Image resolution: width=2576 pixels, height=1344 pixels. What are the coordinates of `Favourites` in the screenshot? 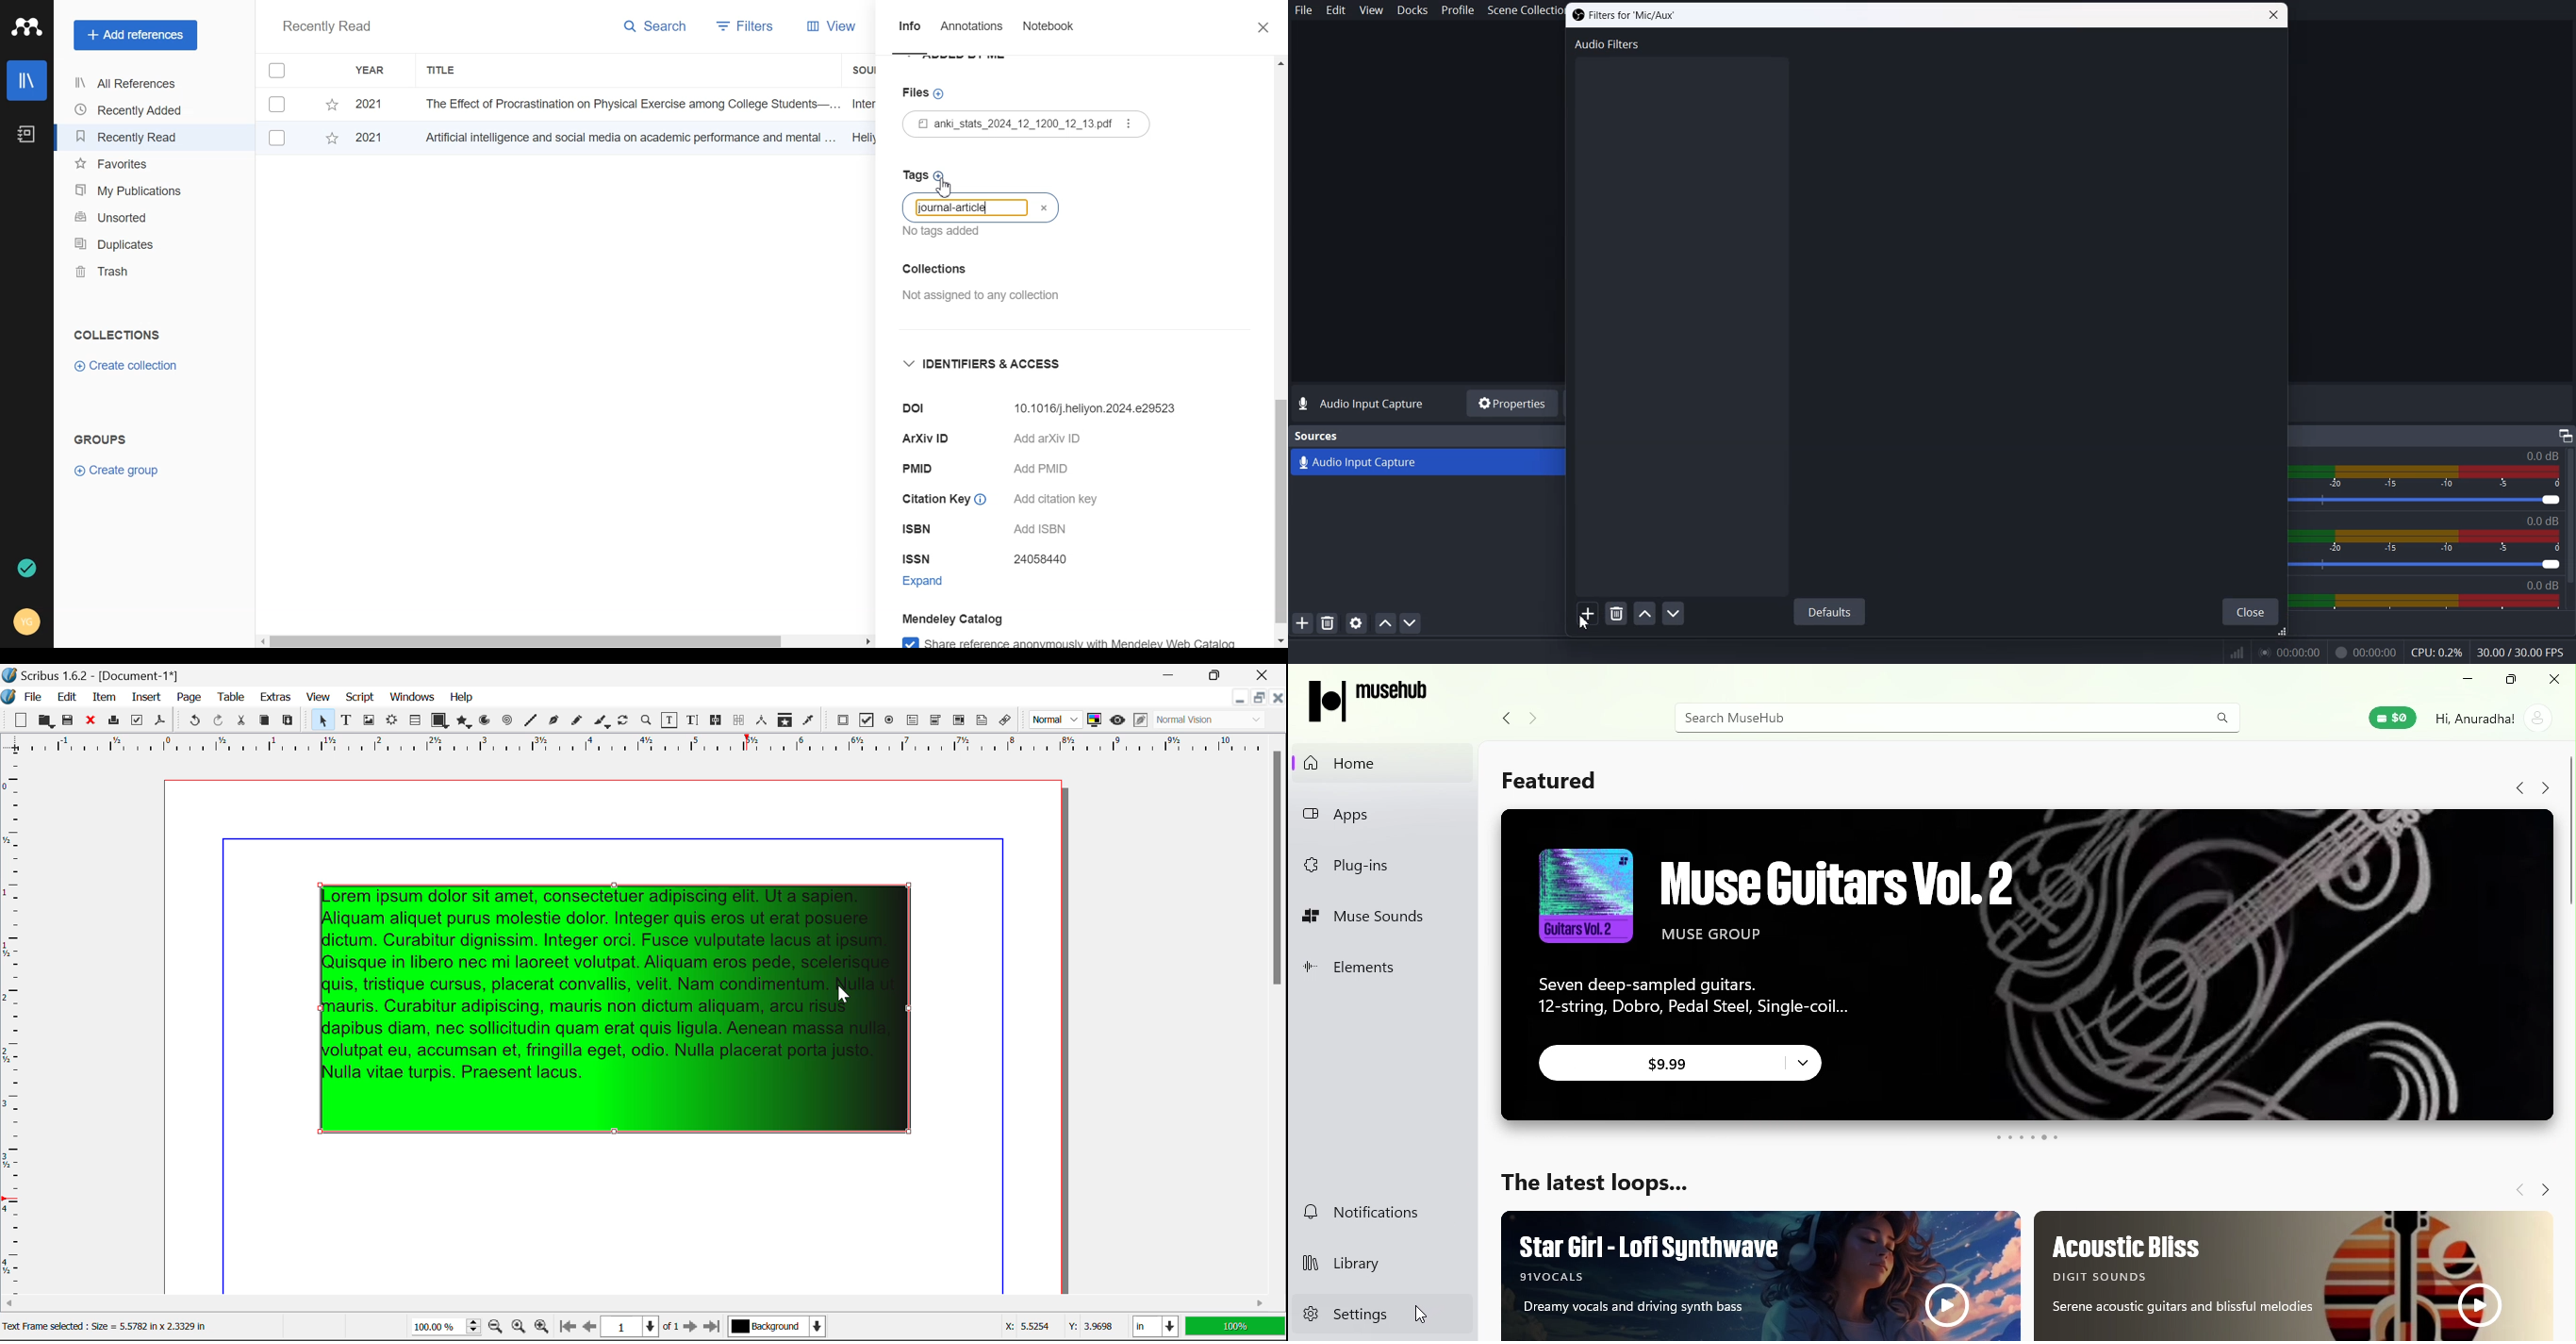 It's located at (132, 164).